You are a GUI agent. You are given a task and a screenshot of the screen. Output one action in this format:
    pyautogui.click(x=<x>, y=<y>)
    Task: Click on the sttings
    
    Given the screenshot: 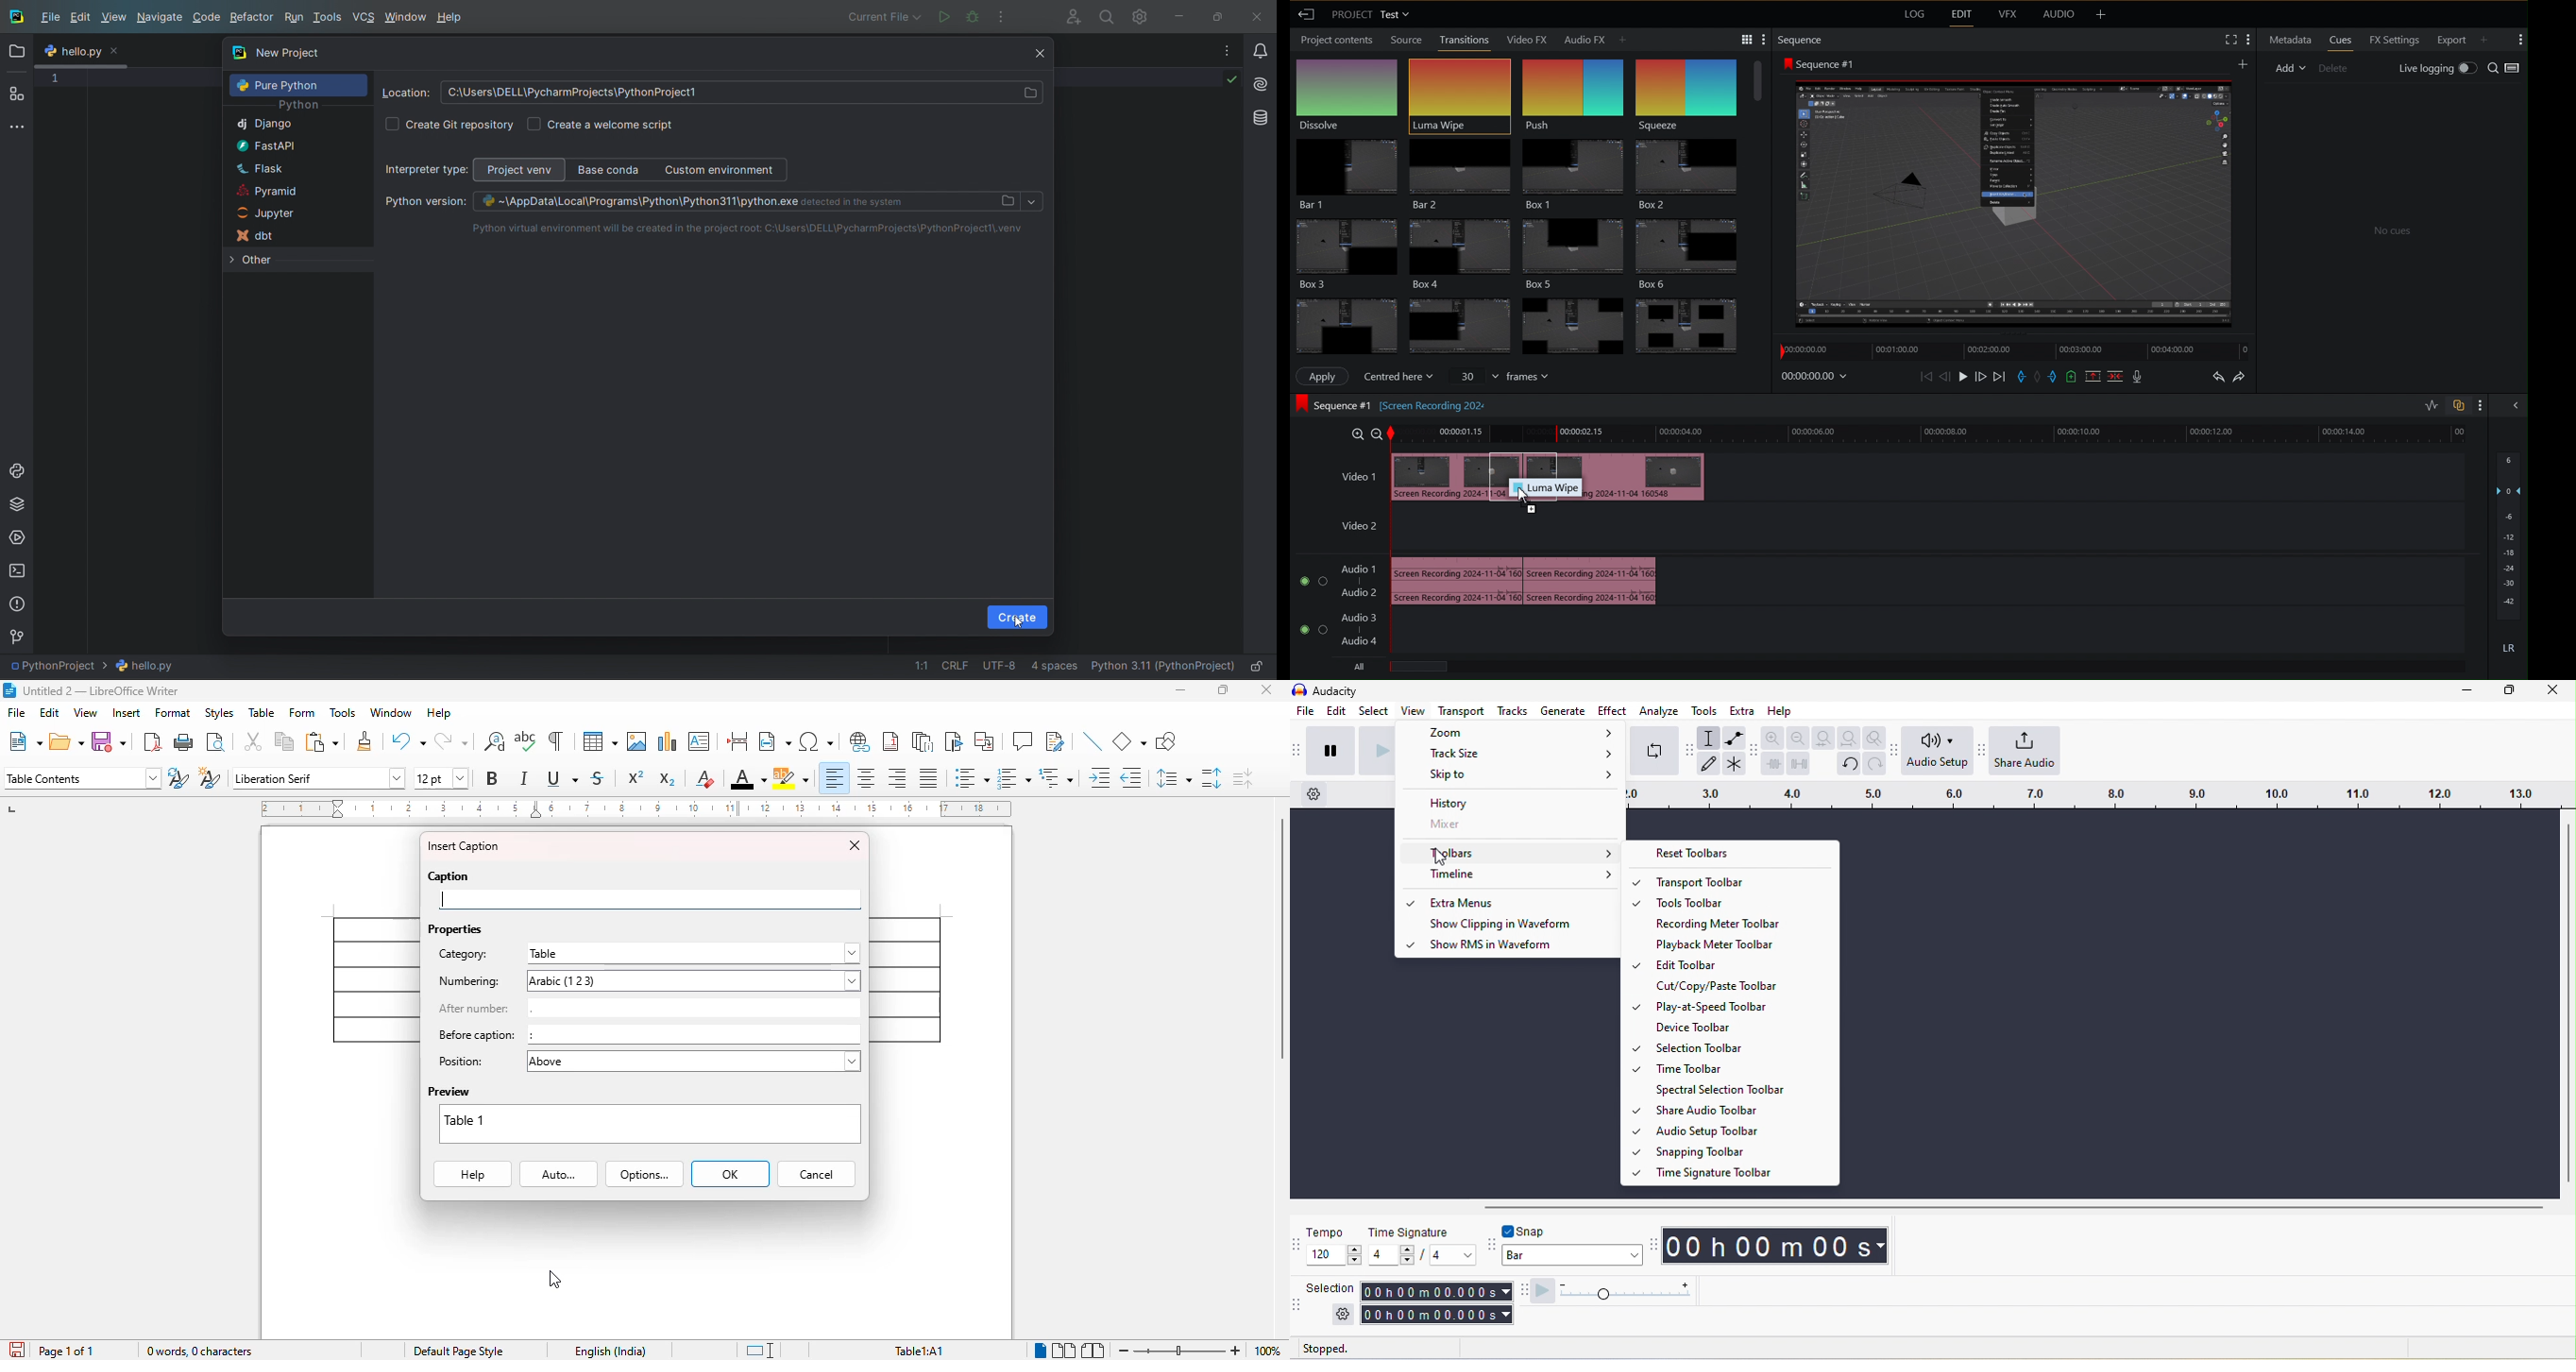 What is the action you would take?
    pyautogui.click(x=1144, y=16)
    